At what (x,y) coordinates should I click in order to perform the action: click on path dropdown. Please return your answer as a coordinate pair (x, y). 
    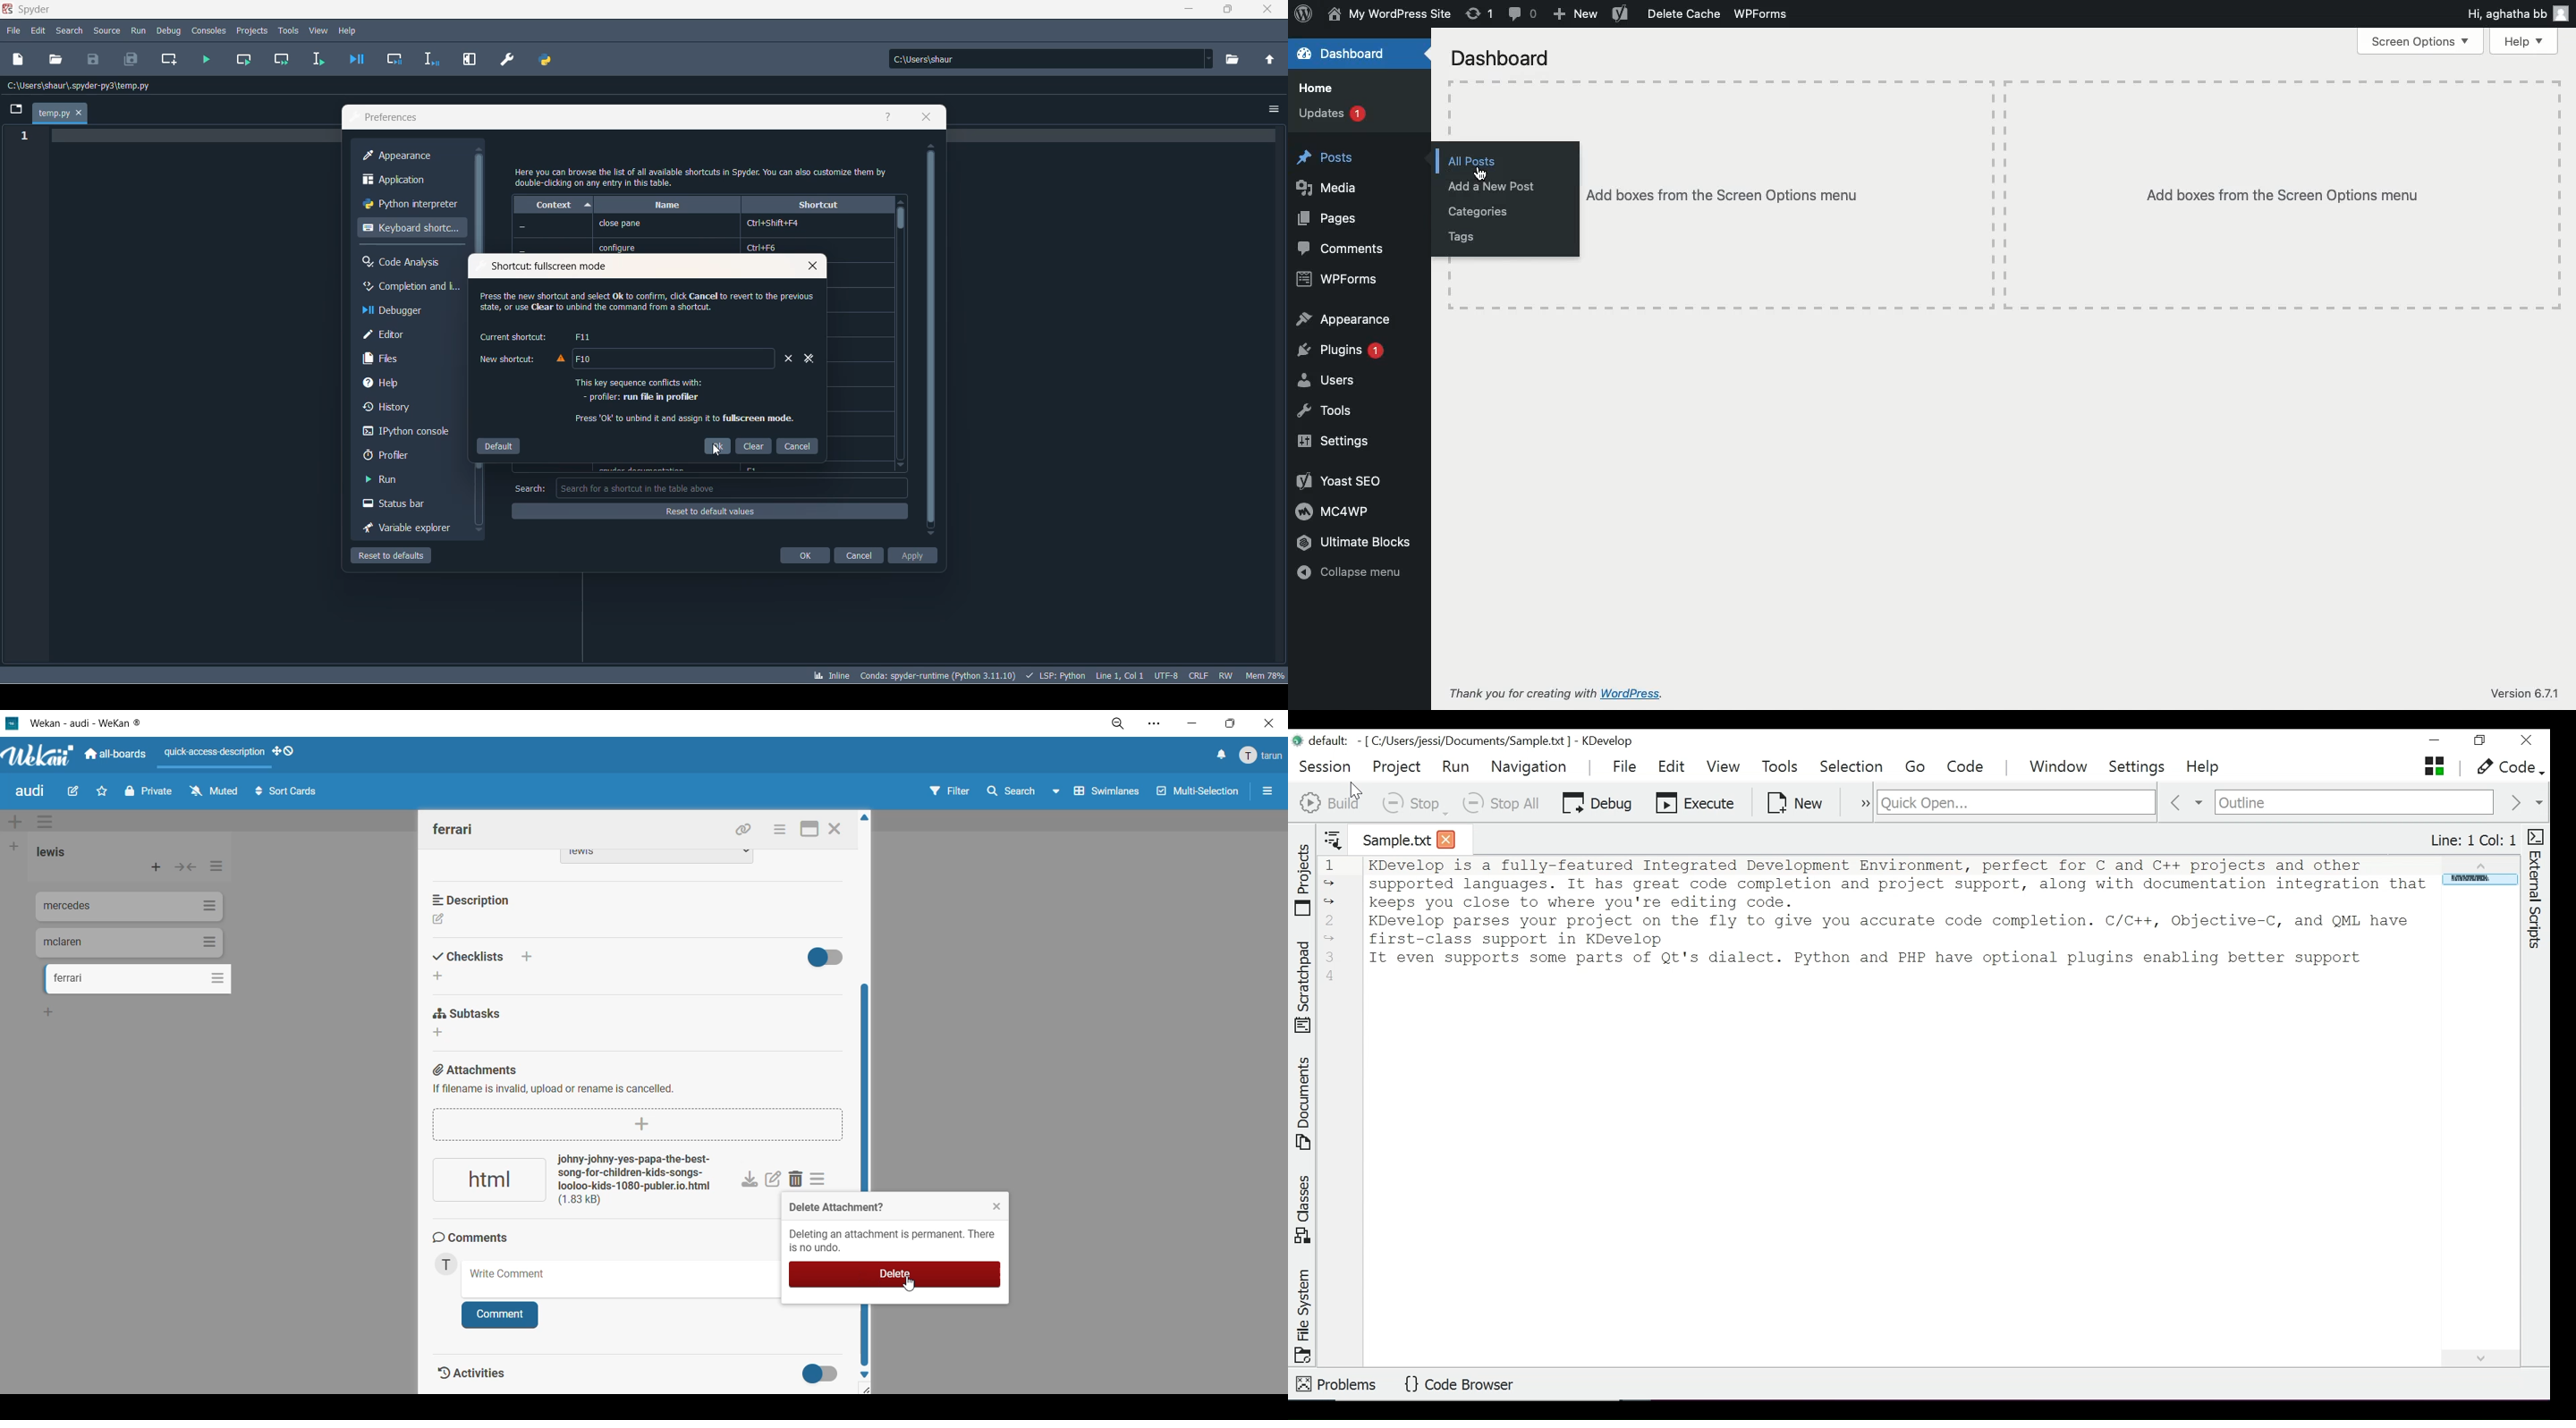
    Looking at the image, I should click on (1213, 59).